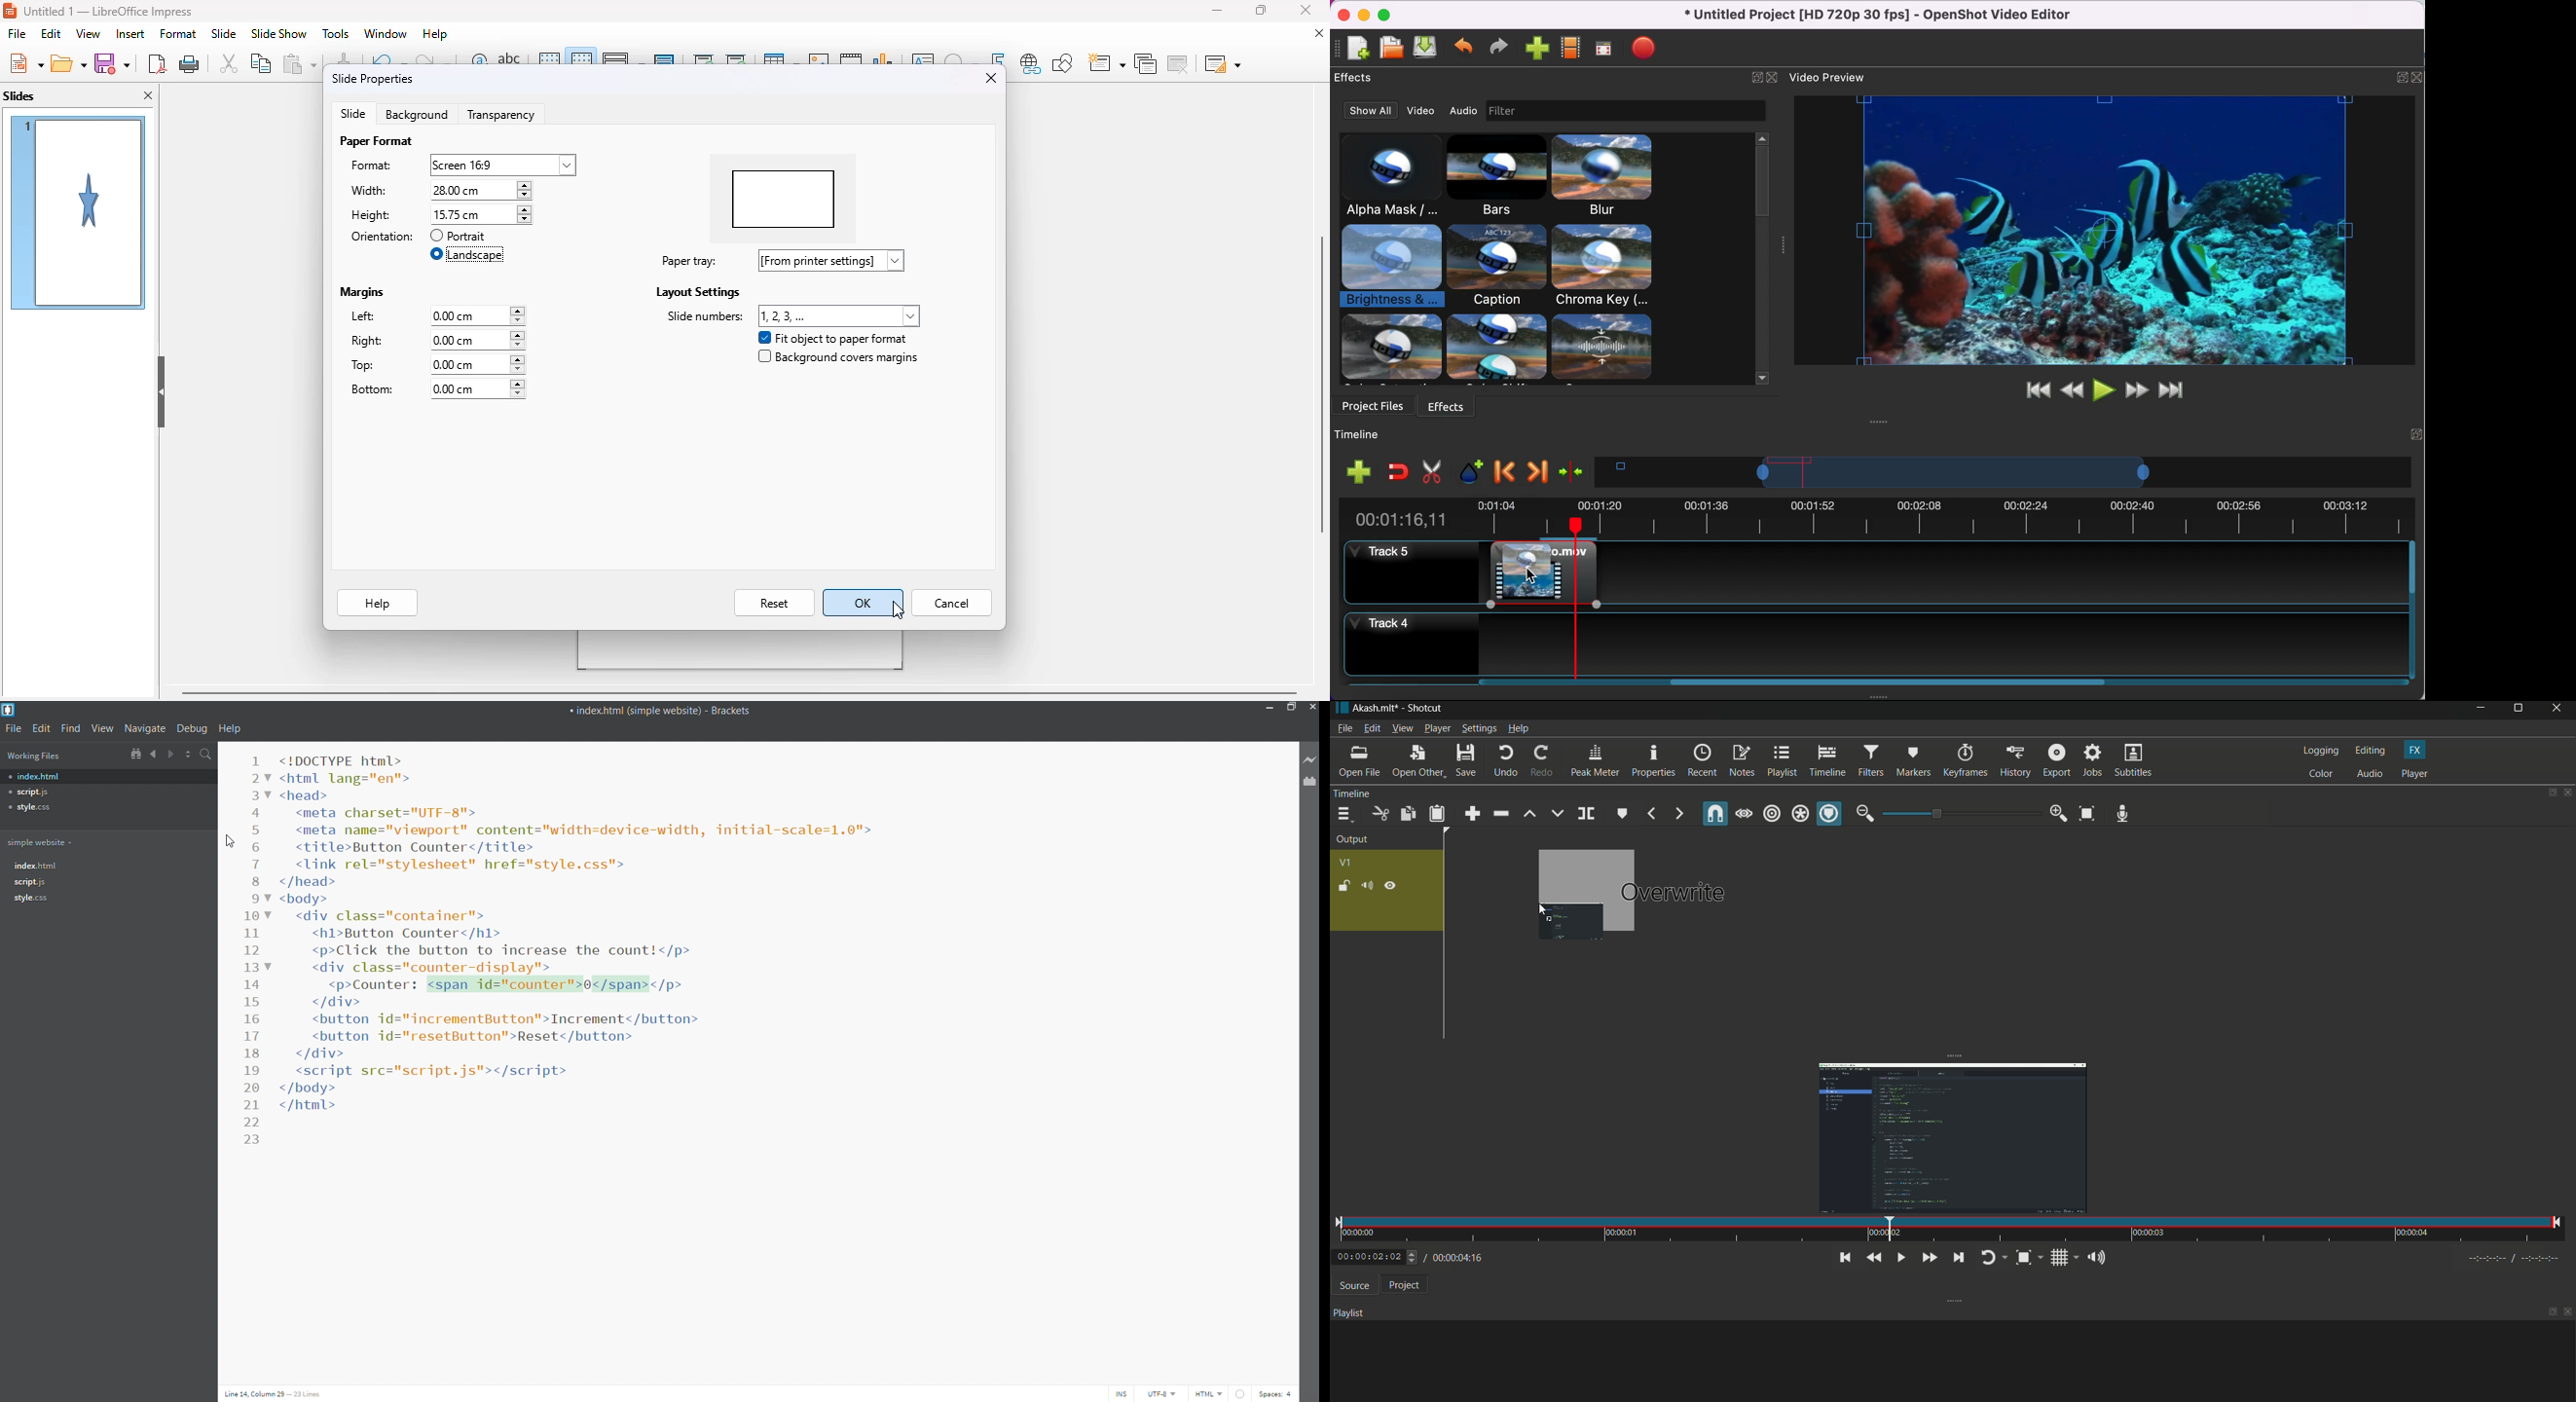 This screenshot has width=2576, height=1428. What do you see at coordinates (1956, 1257) in the screenshot?
I see `skip to the next point` at bounding box center [1956, 1257].